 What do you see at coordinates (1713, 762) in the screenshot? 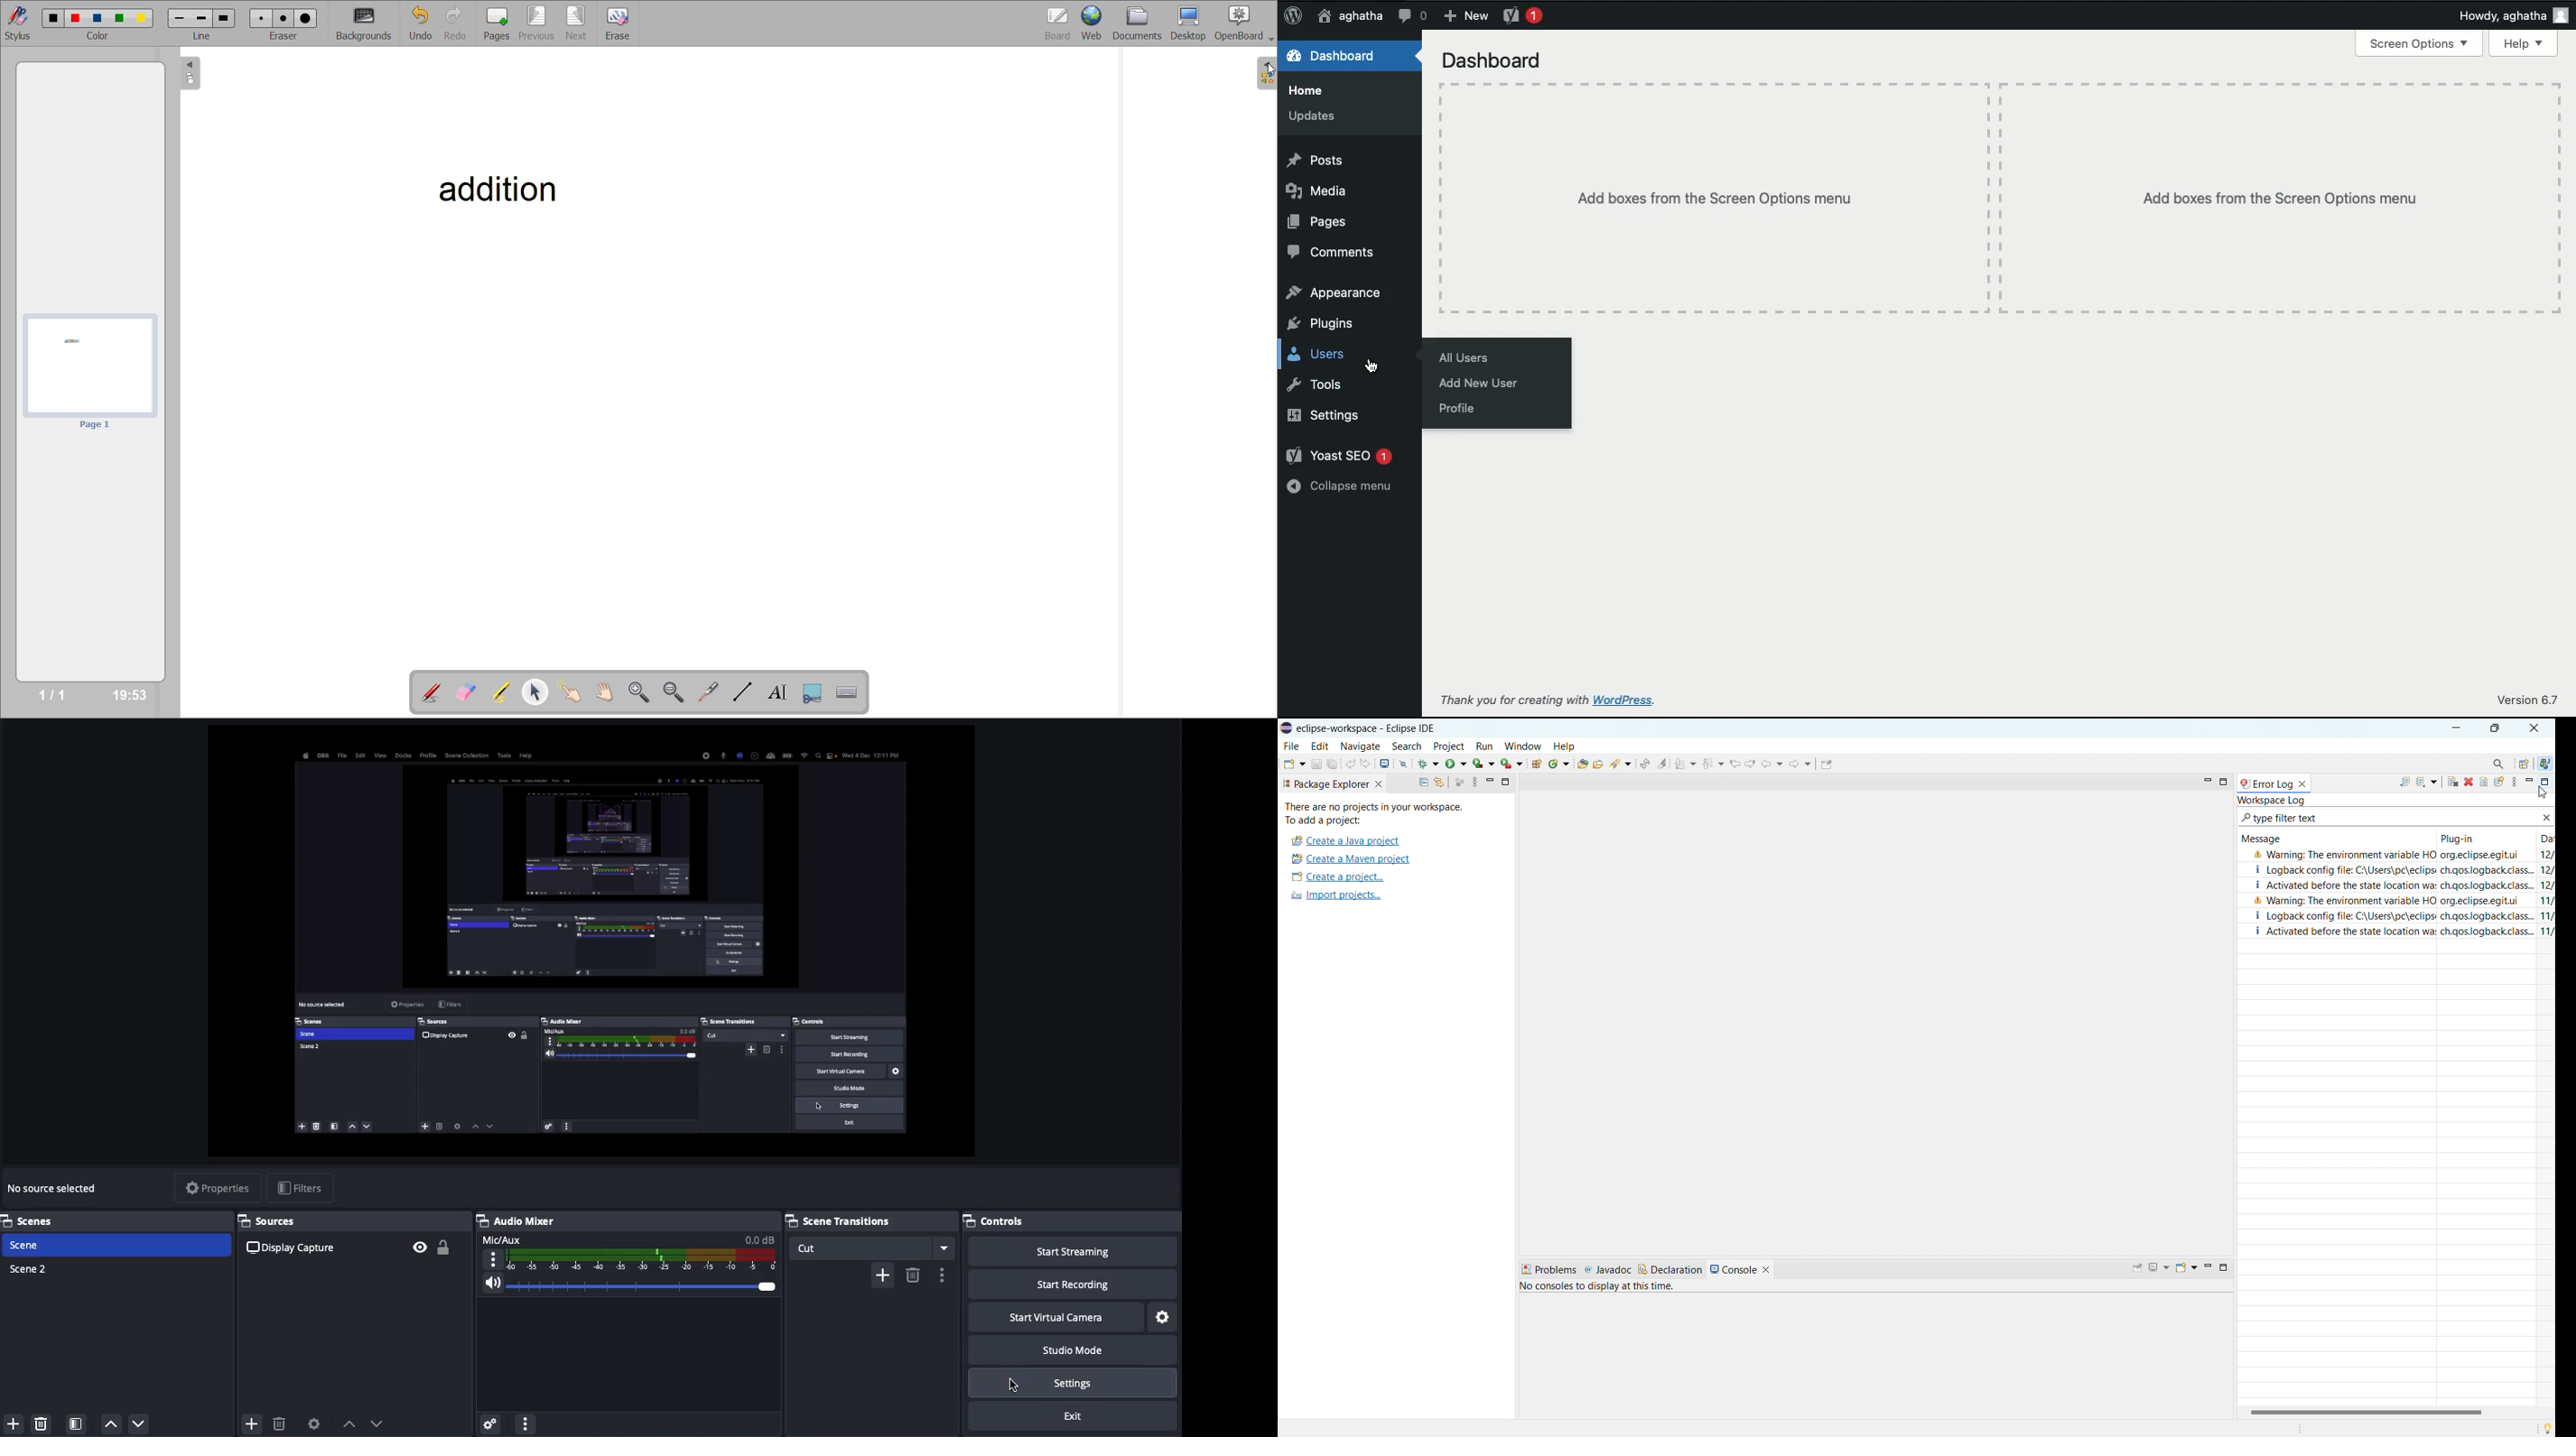
I see `previous annotation` at bounding box center [1713, 762].